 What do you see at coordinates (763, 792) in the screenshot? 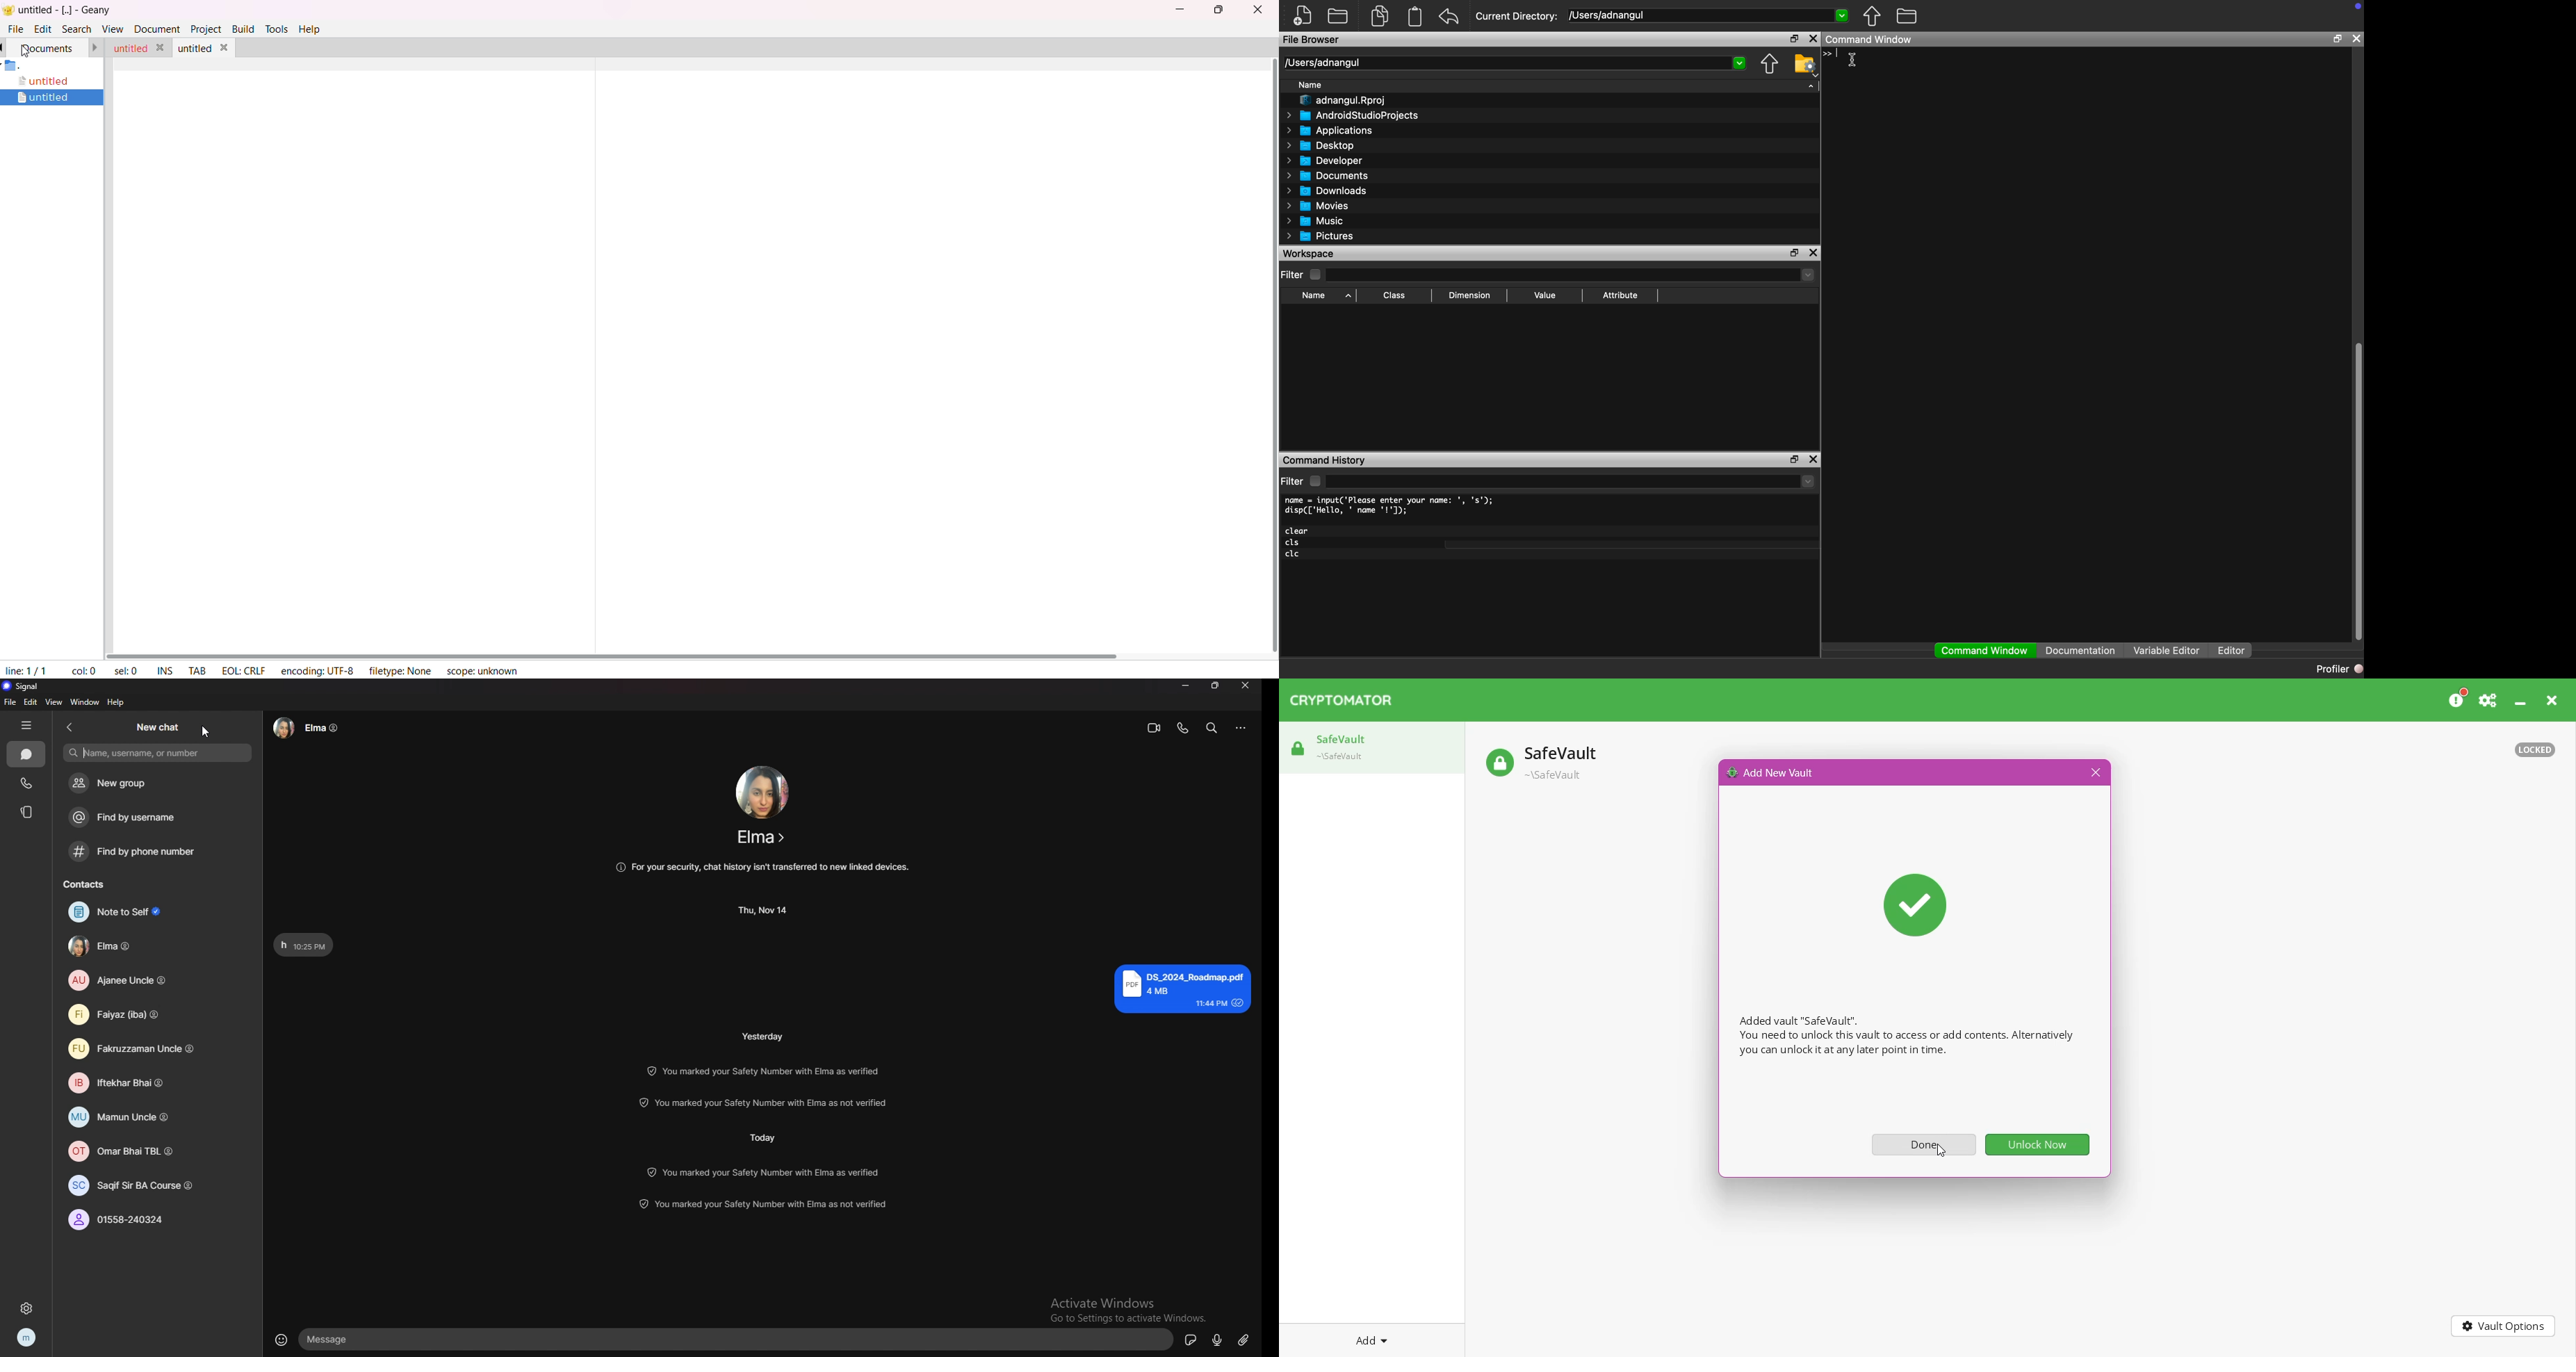
I see `contact photo` at bounding box center [763, 792].